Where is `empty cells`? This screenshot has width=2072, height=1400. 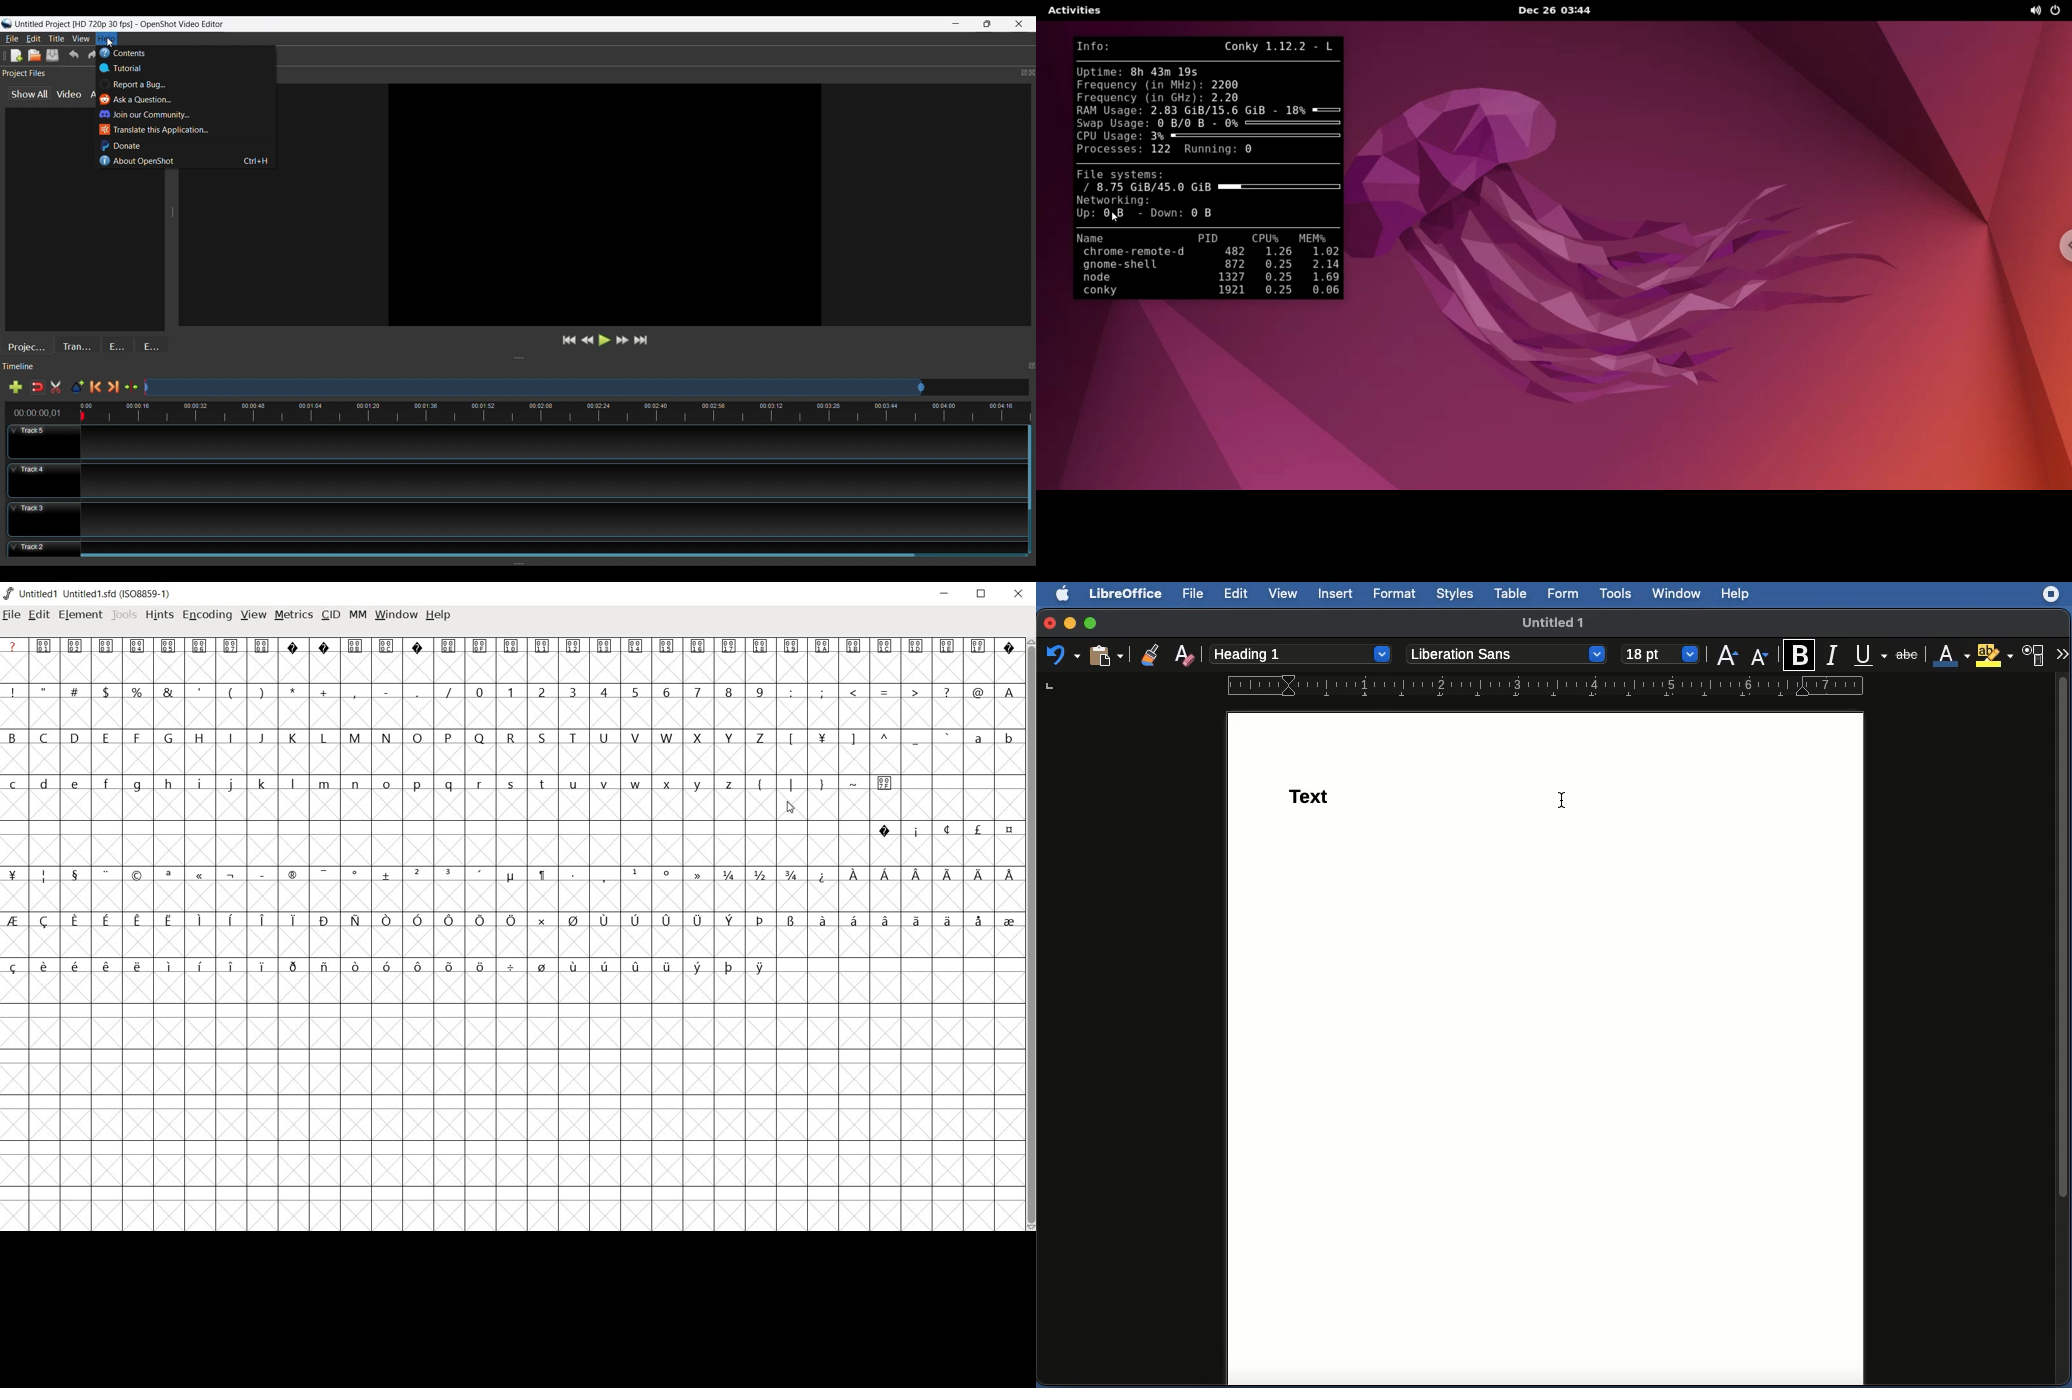
empty cells is located at coordinates (512, 1101).